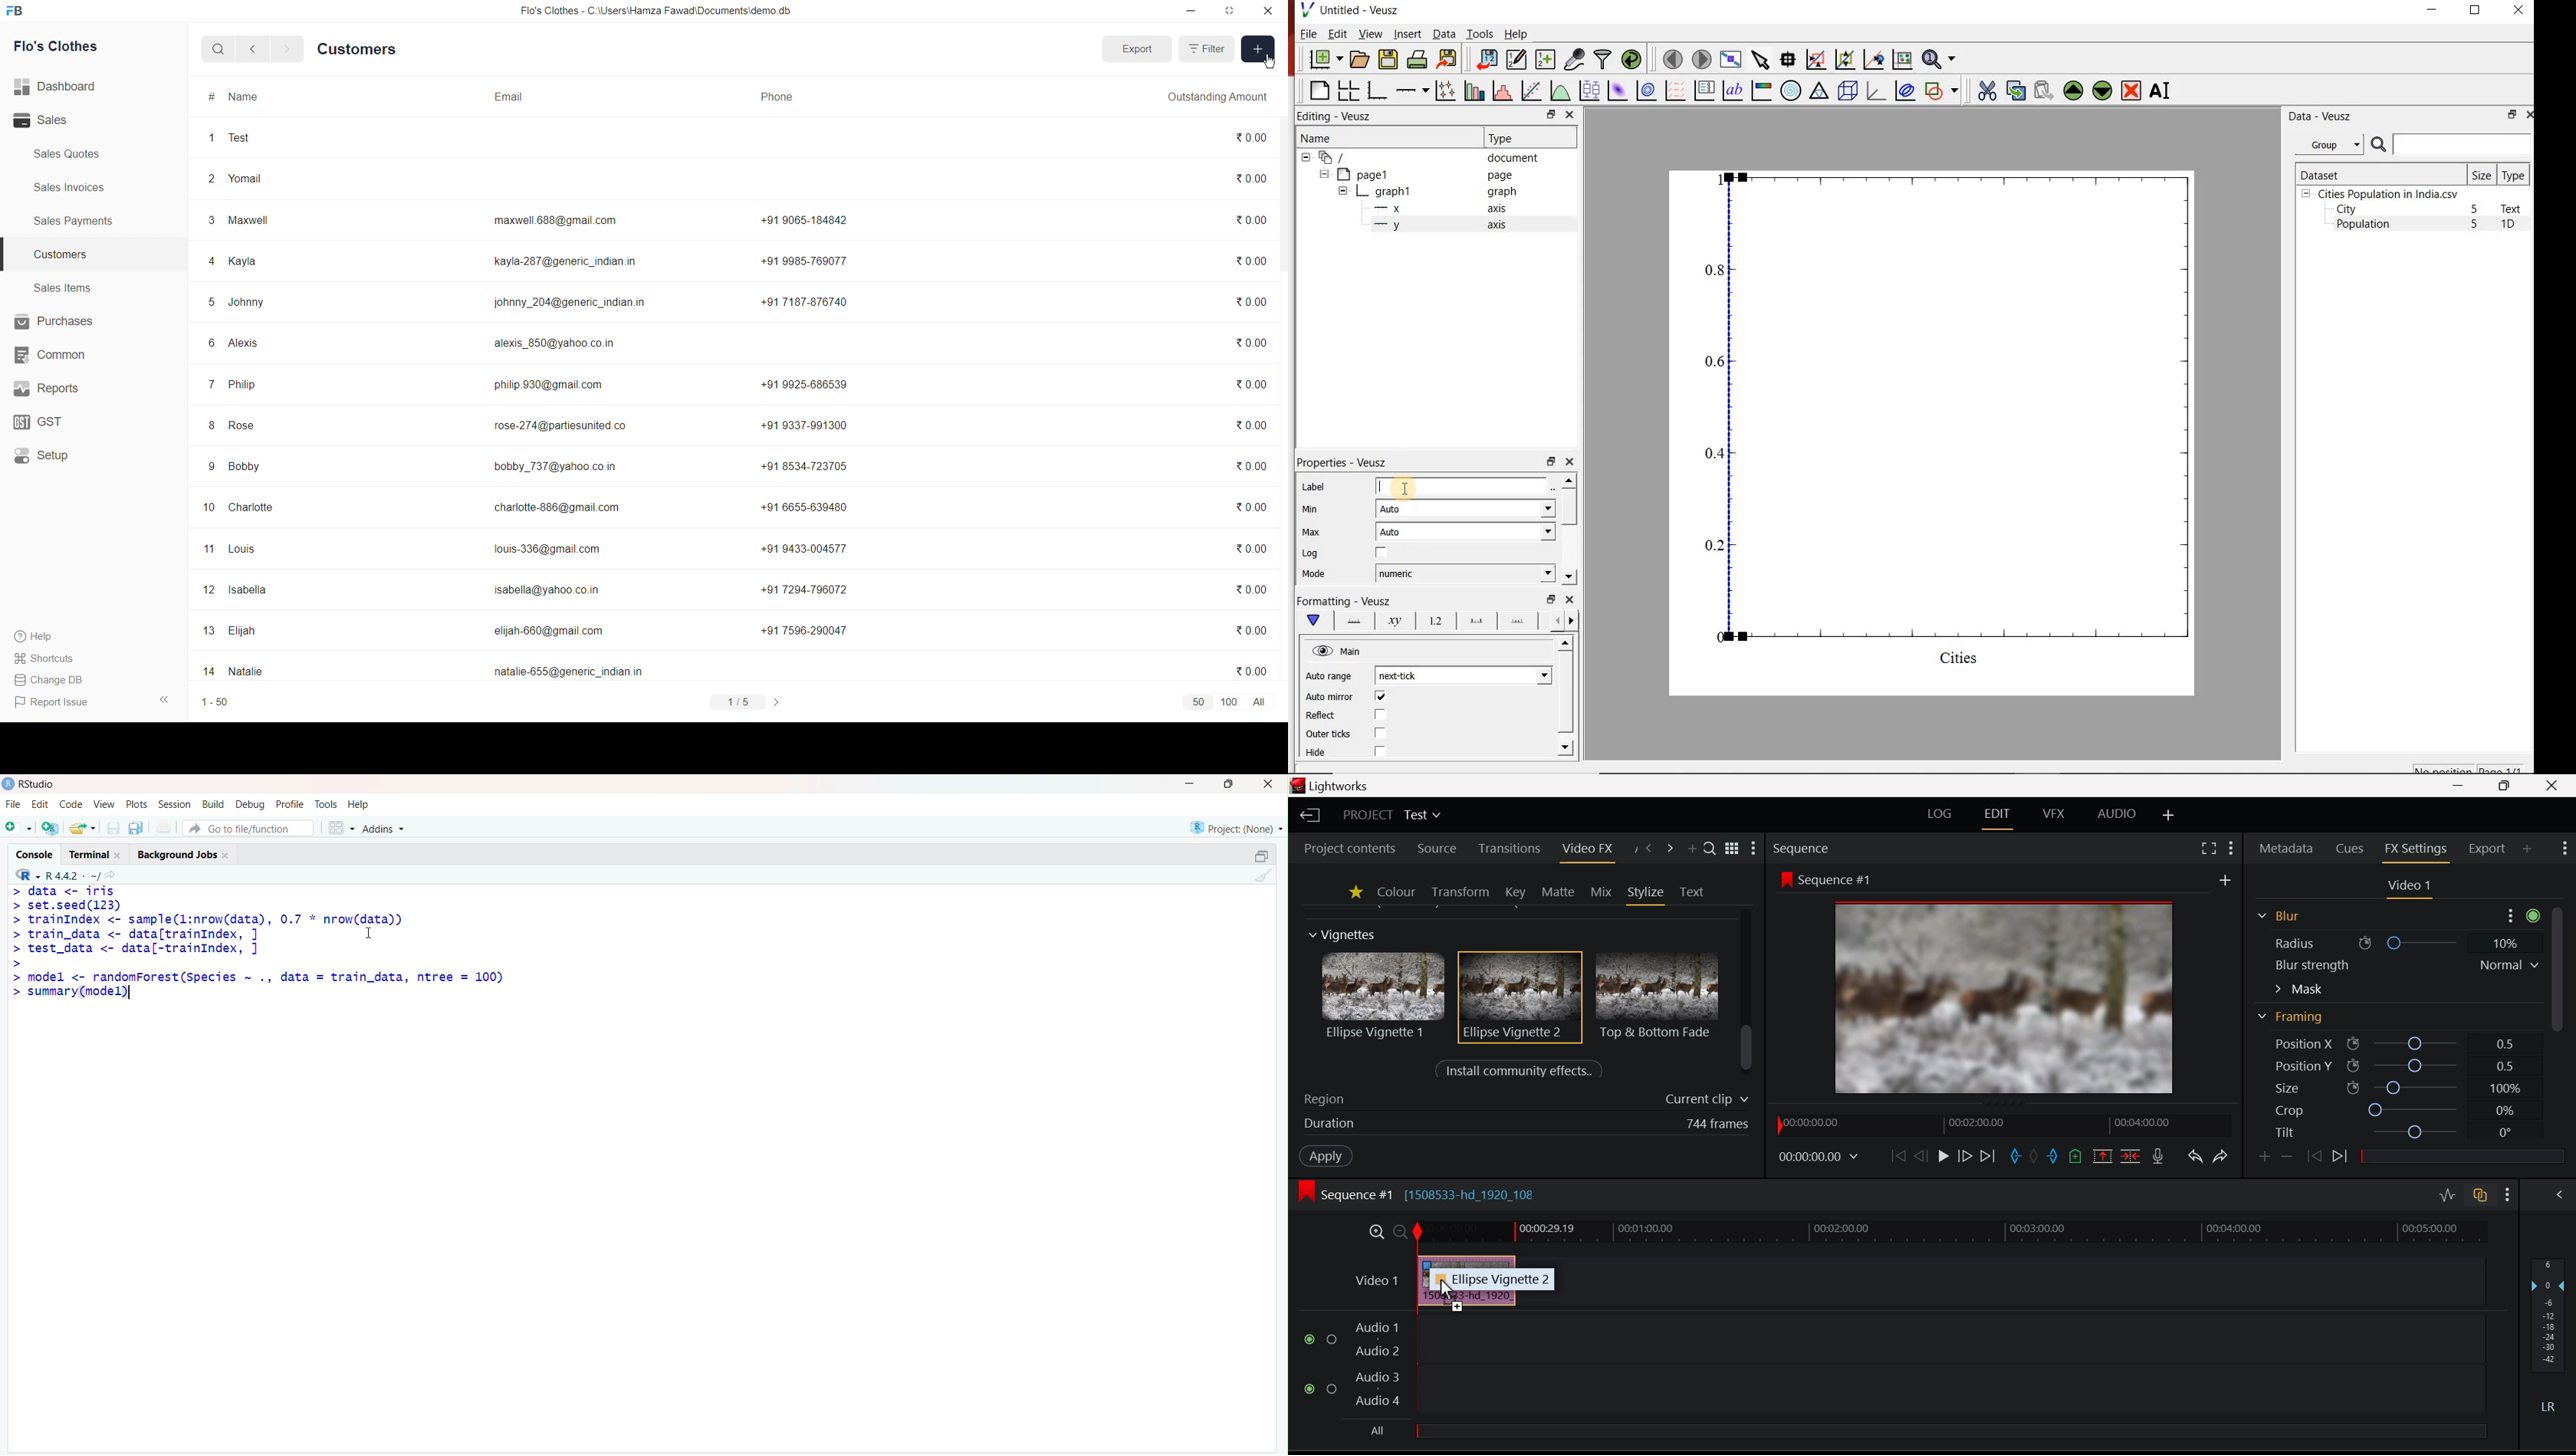 The width and height of the screenshot is (2576, 1456). Describe the element at coordinates (52, 702) in the screenshot. I see `Report Issue` at that location.